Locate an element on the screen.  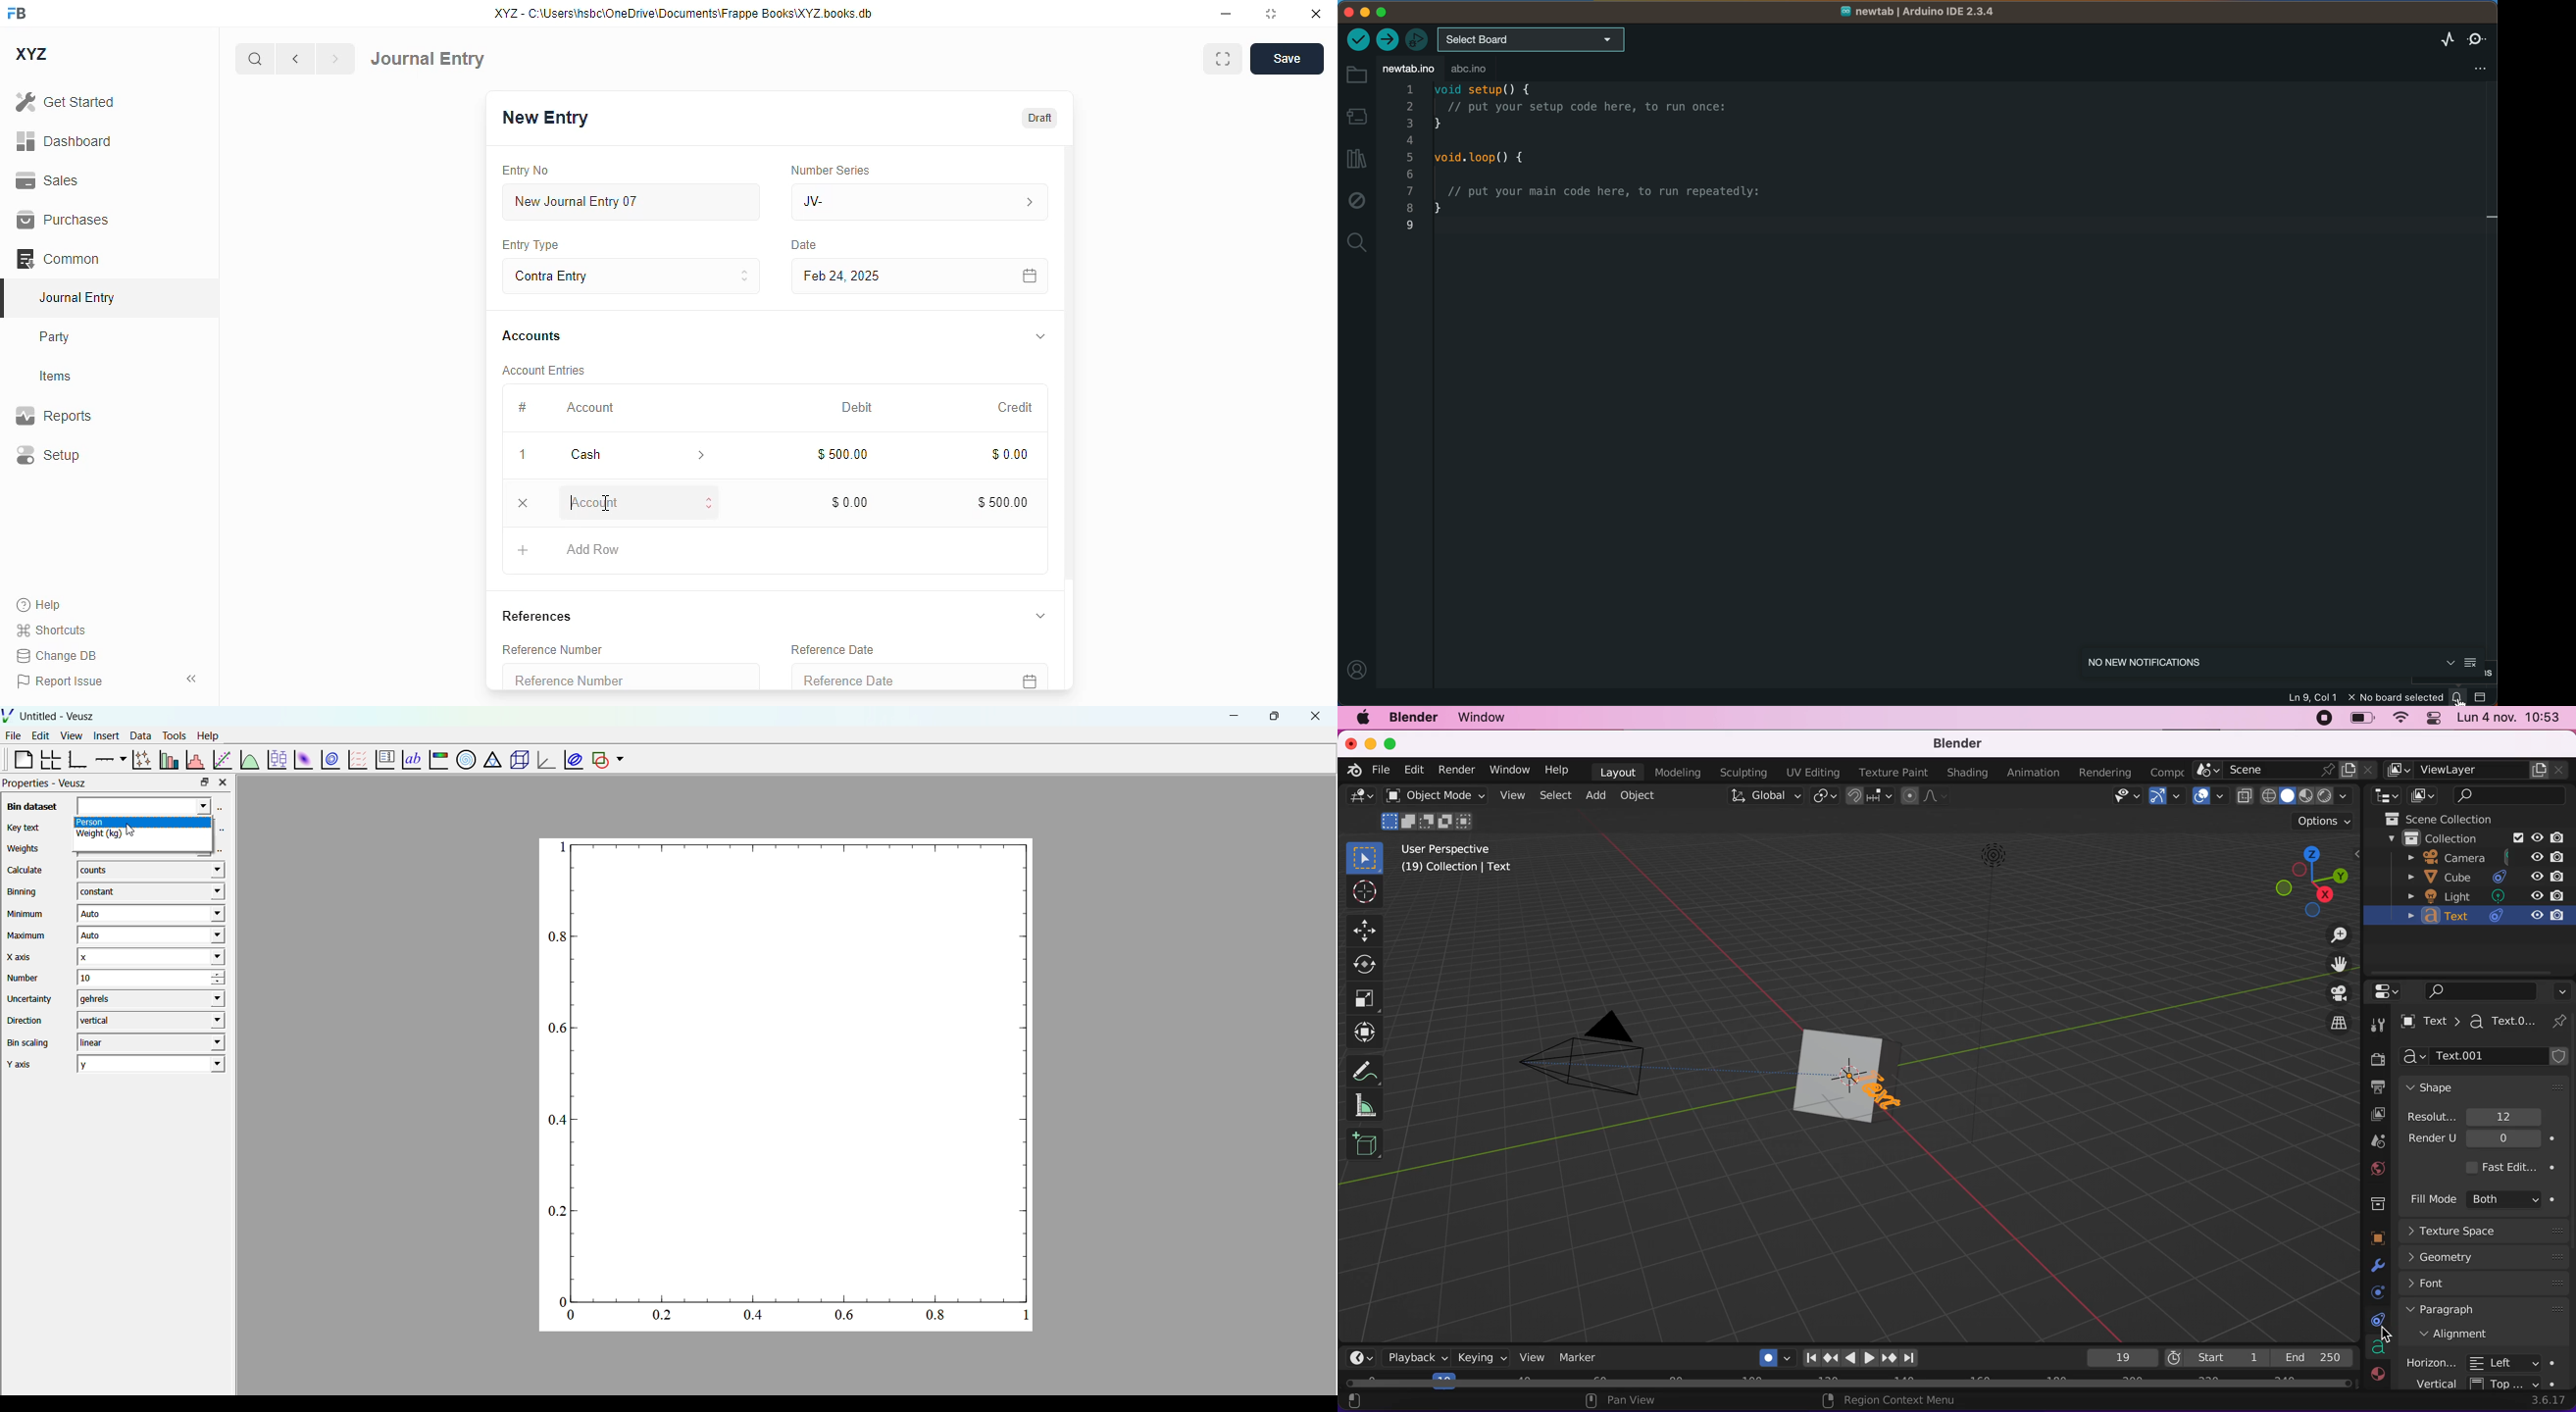
scene is located at coordinates (2288, 770).